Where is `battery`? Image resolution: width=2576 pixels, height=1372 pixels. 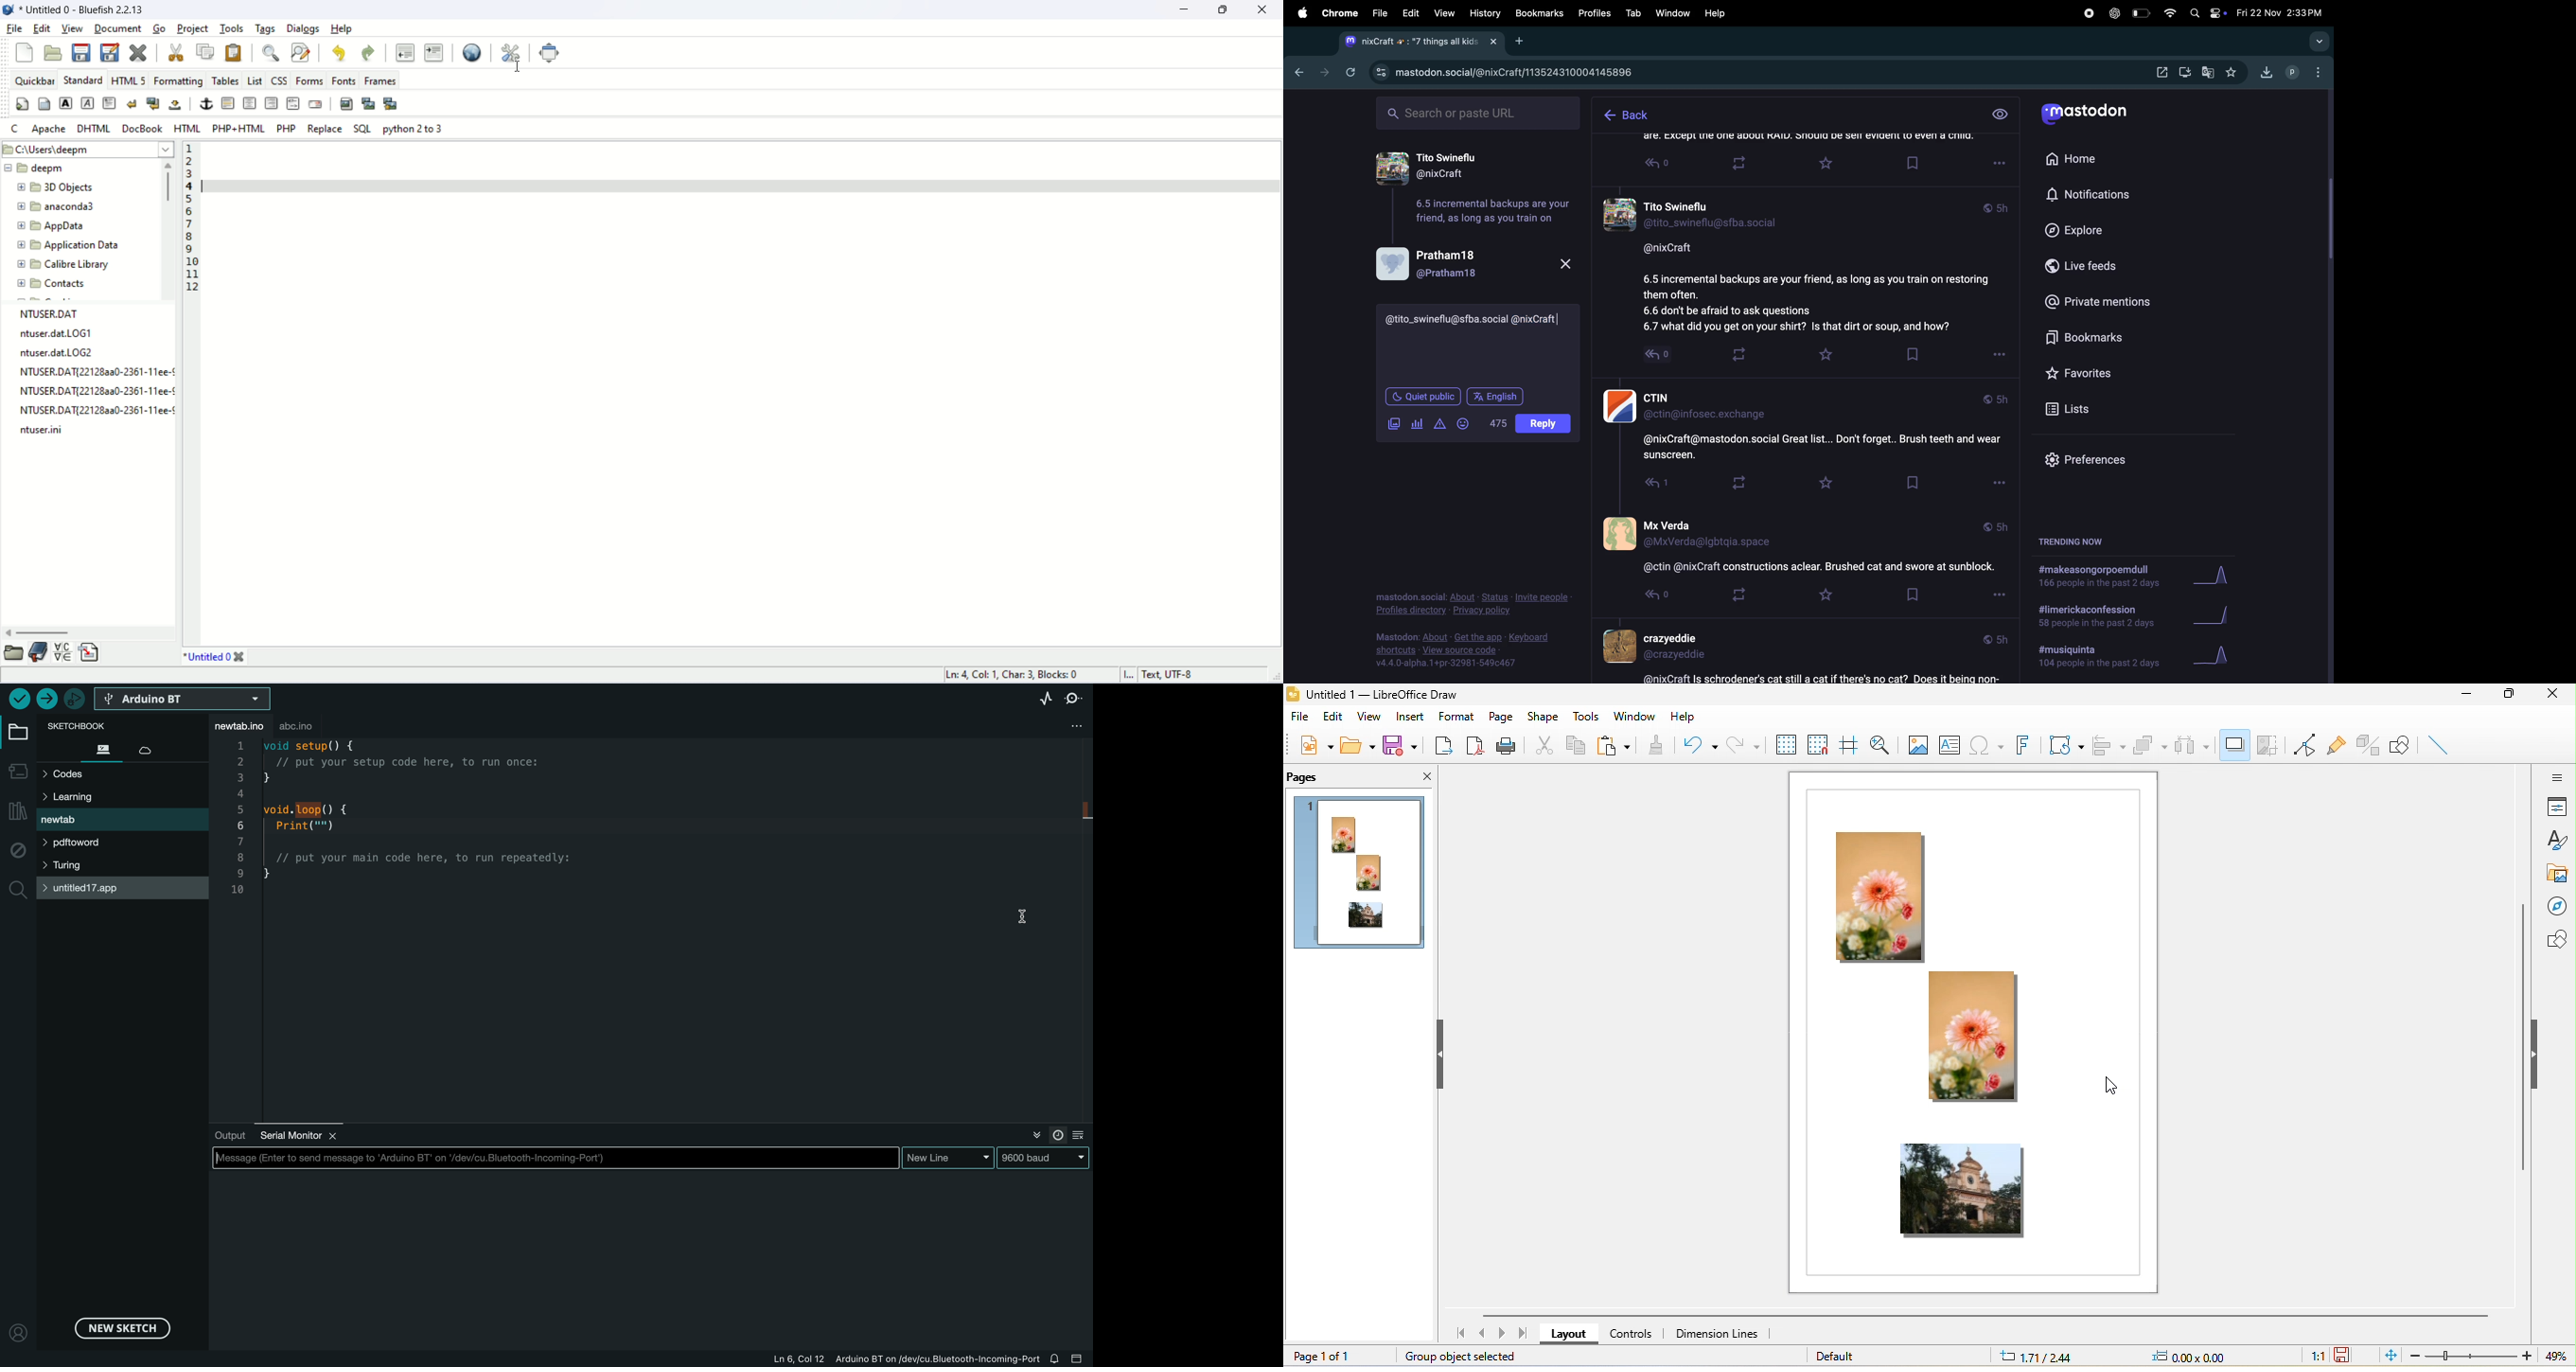
battery is located at coordinates (2142, 13).